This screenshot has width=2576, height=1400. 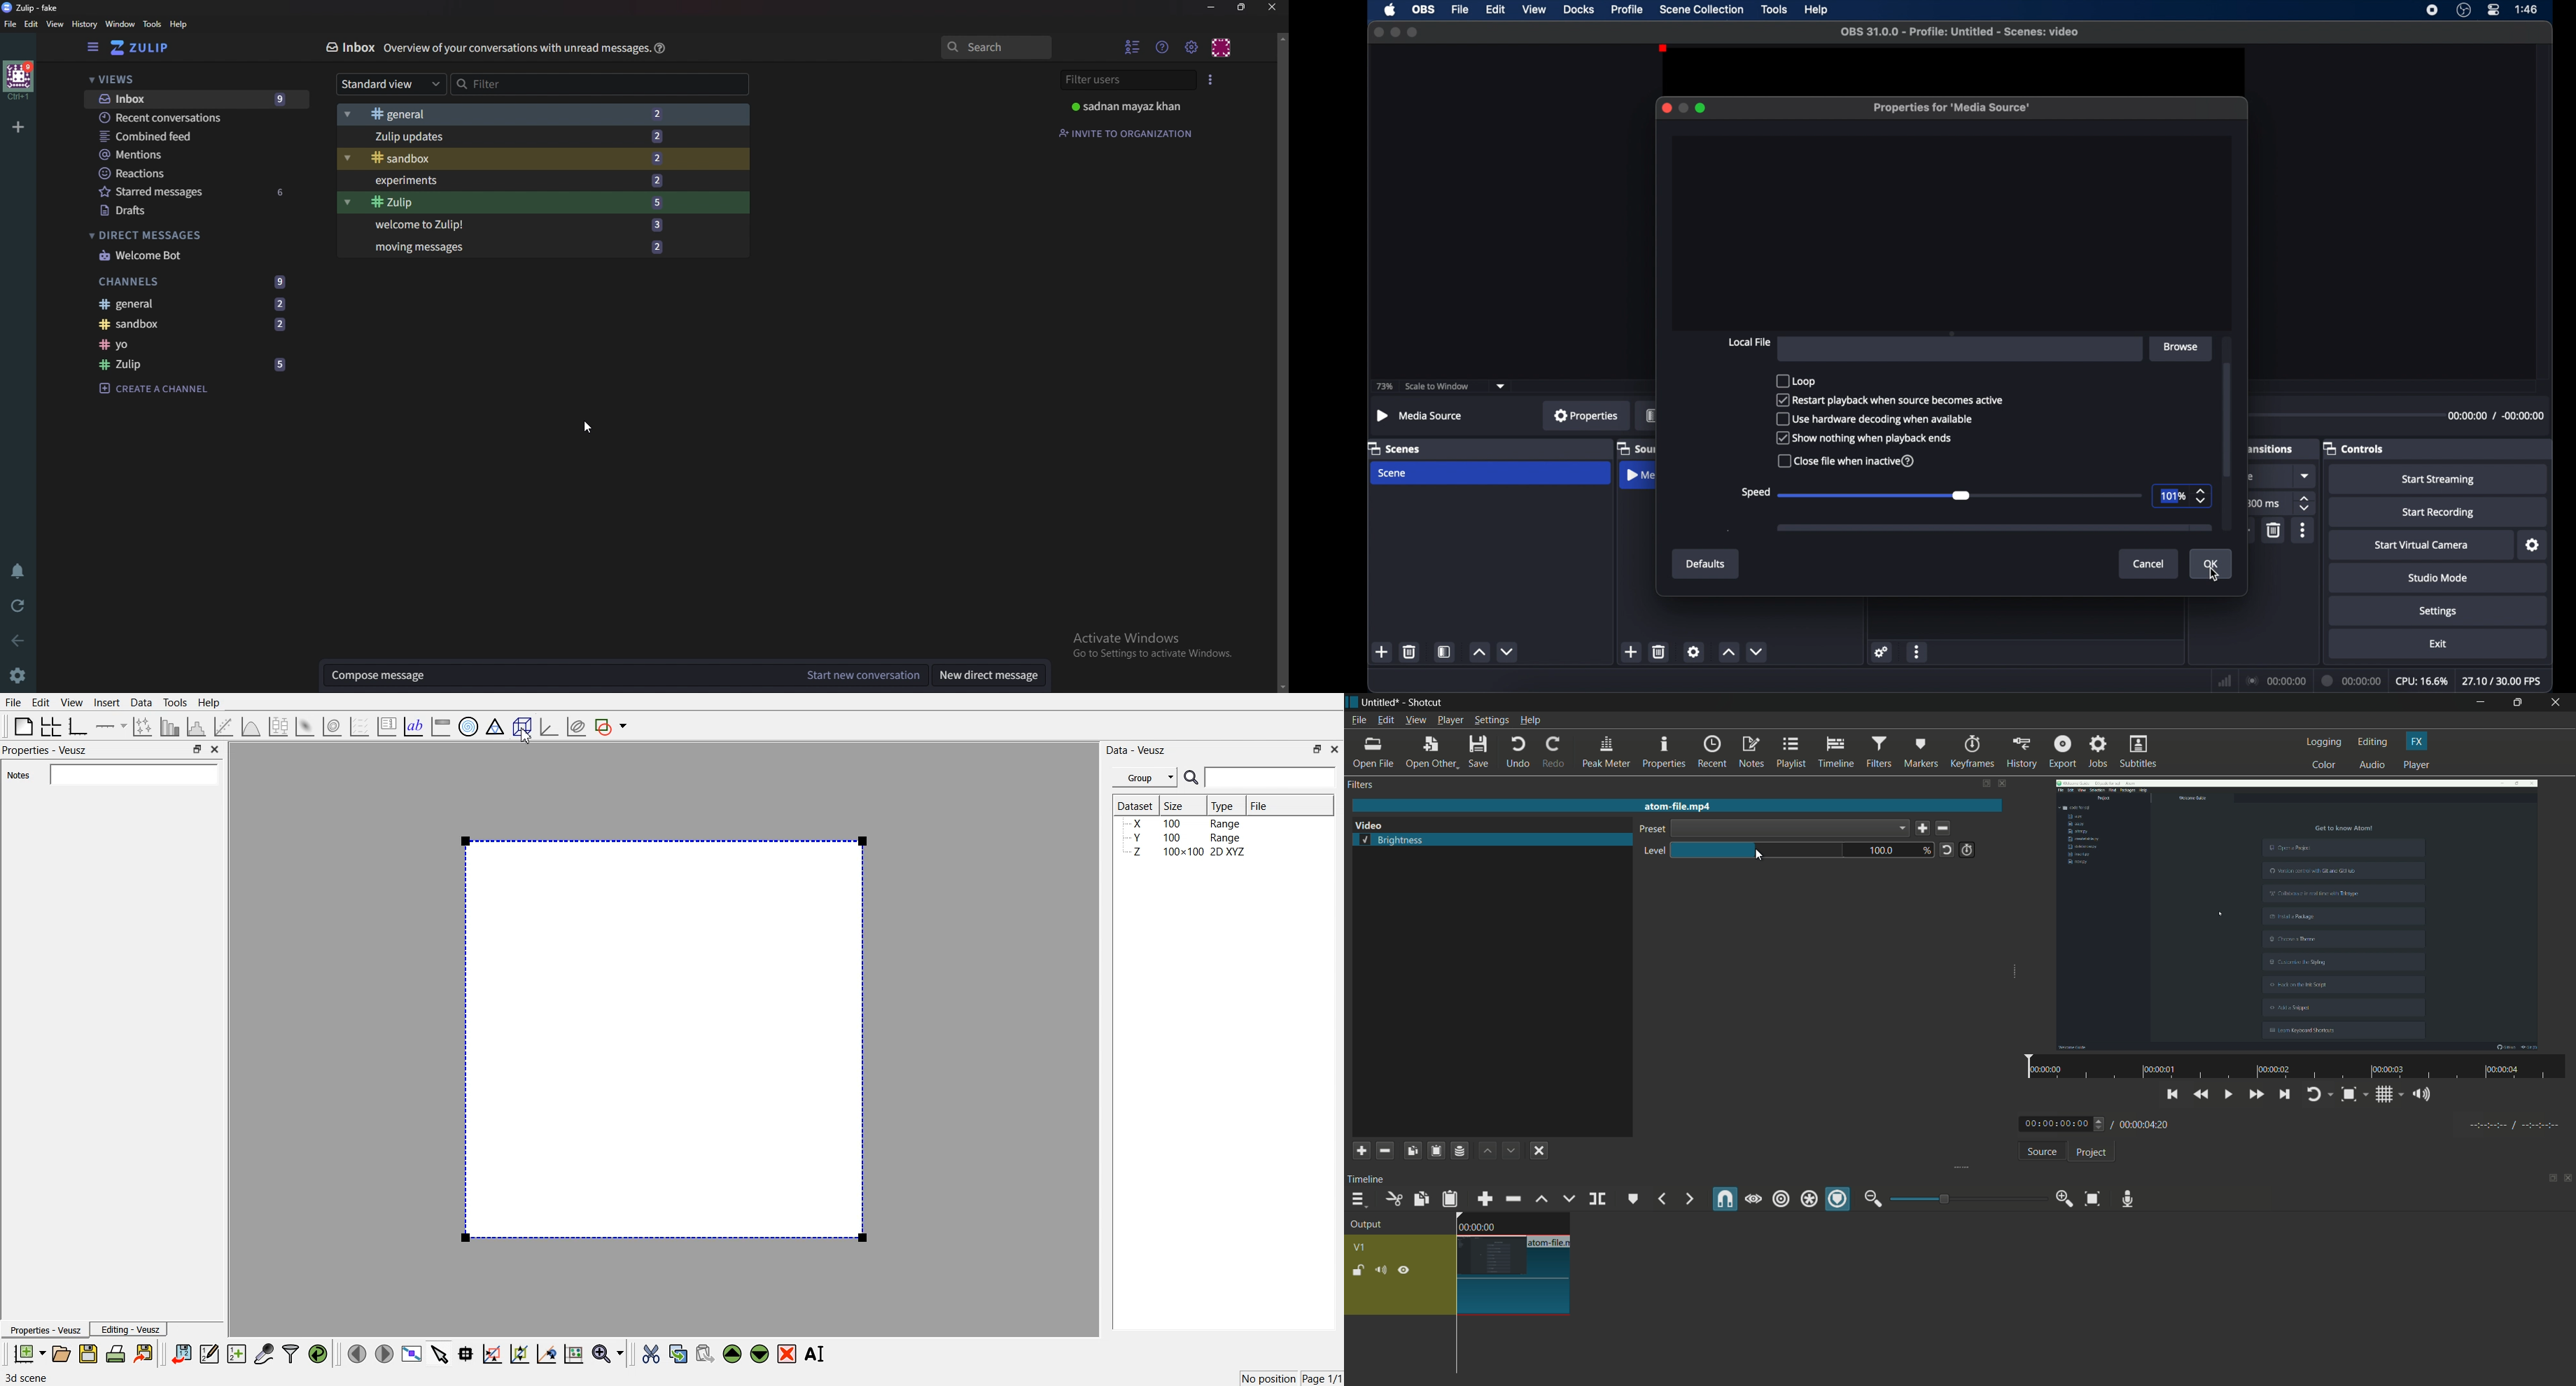 What do you see at coordinates (2373, 766) in the screenshot?
I see `audio` at bounding box center [2373, 766].